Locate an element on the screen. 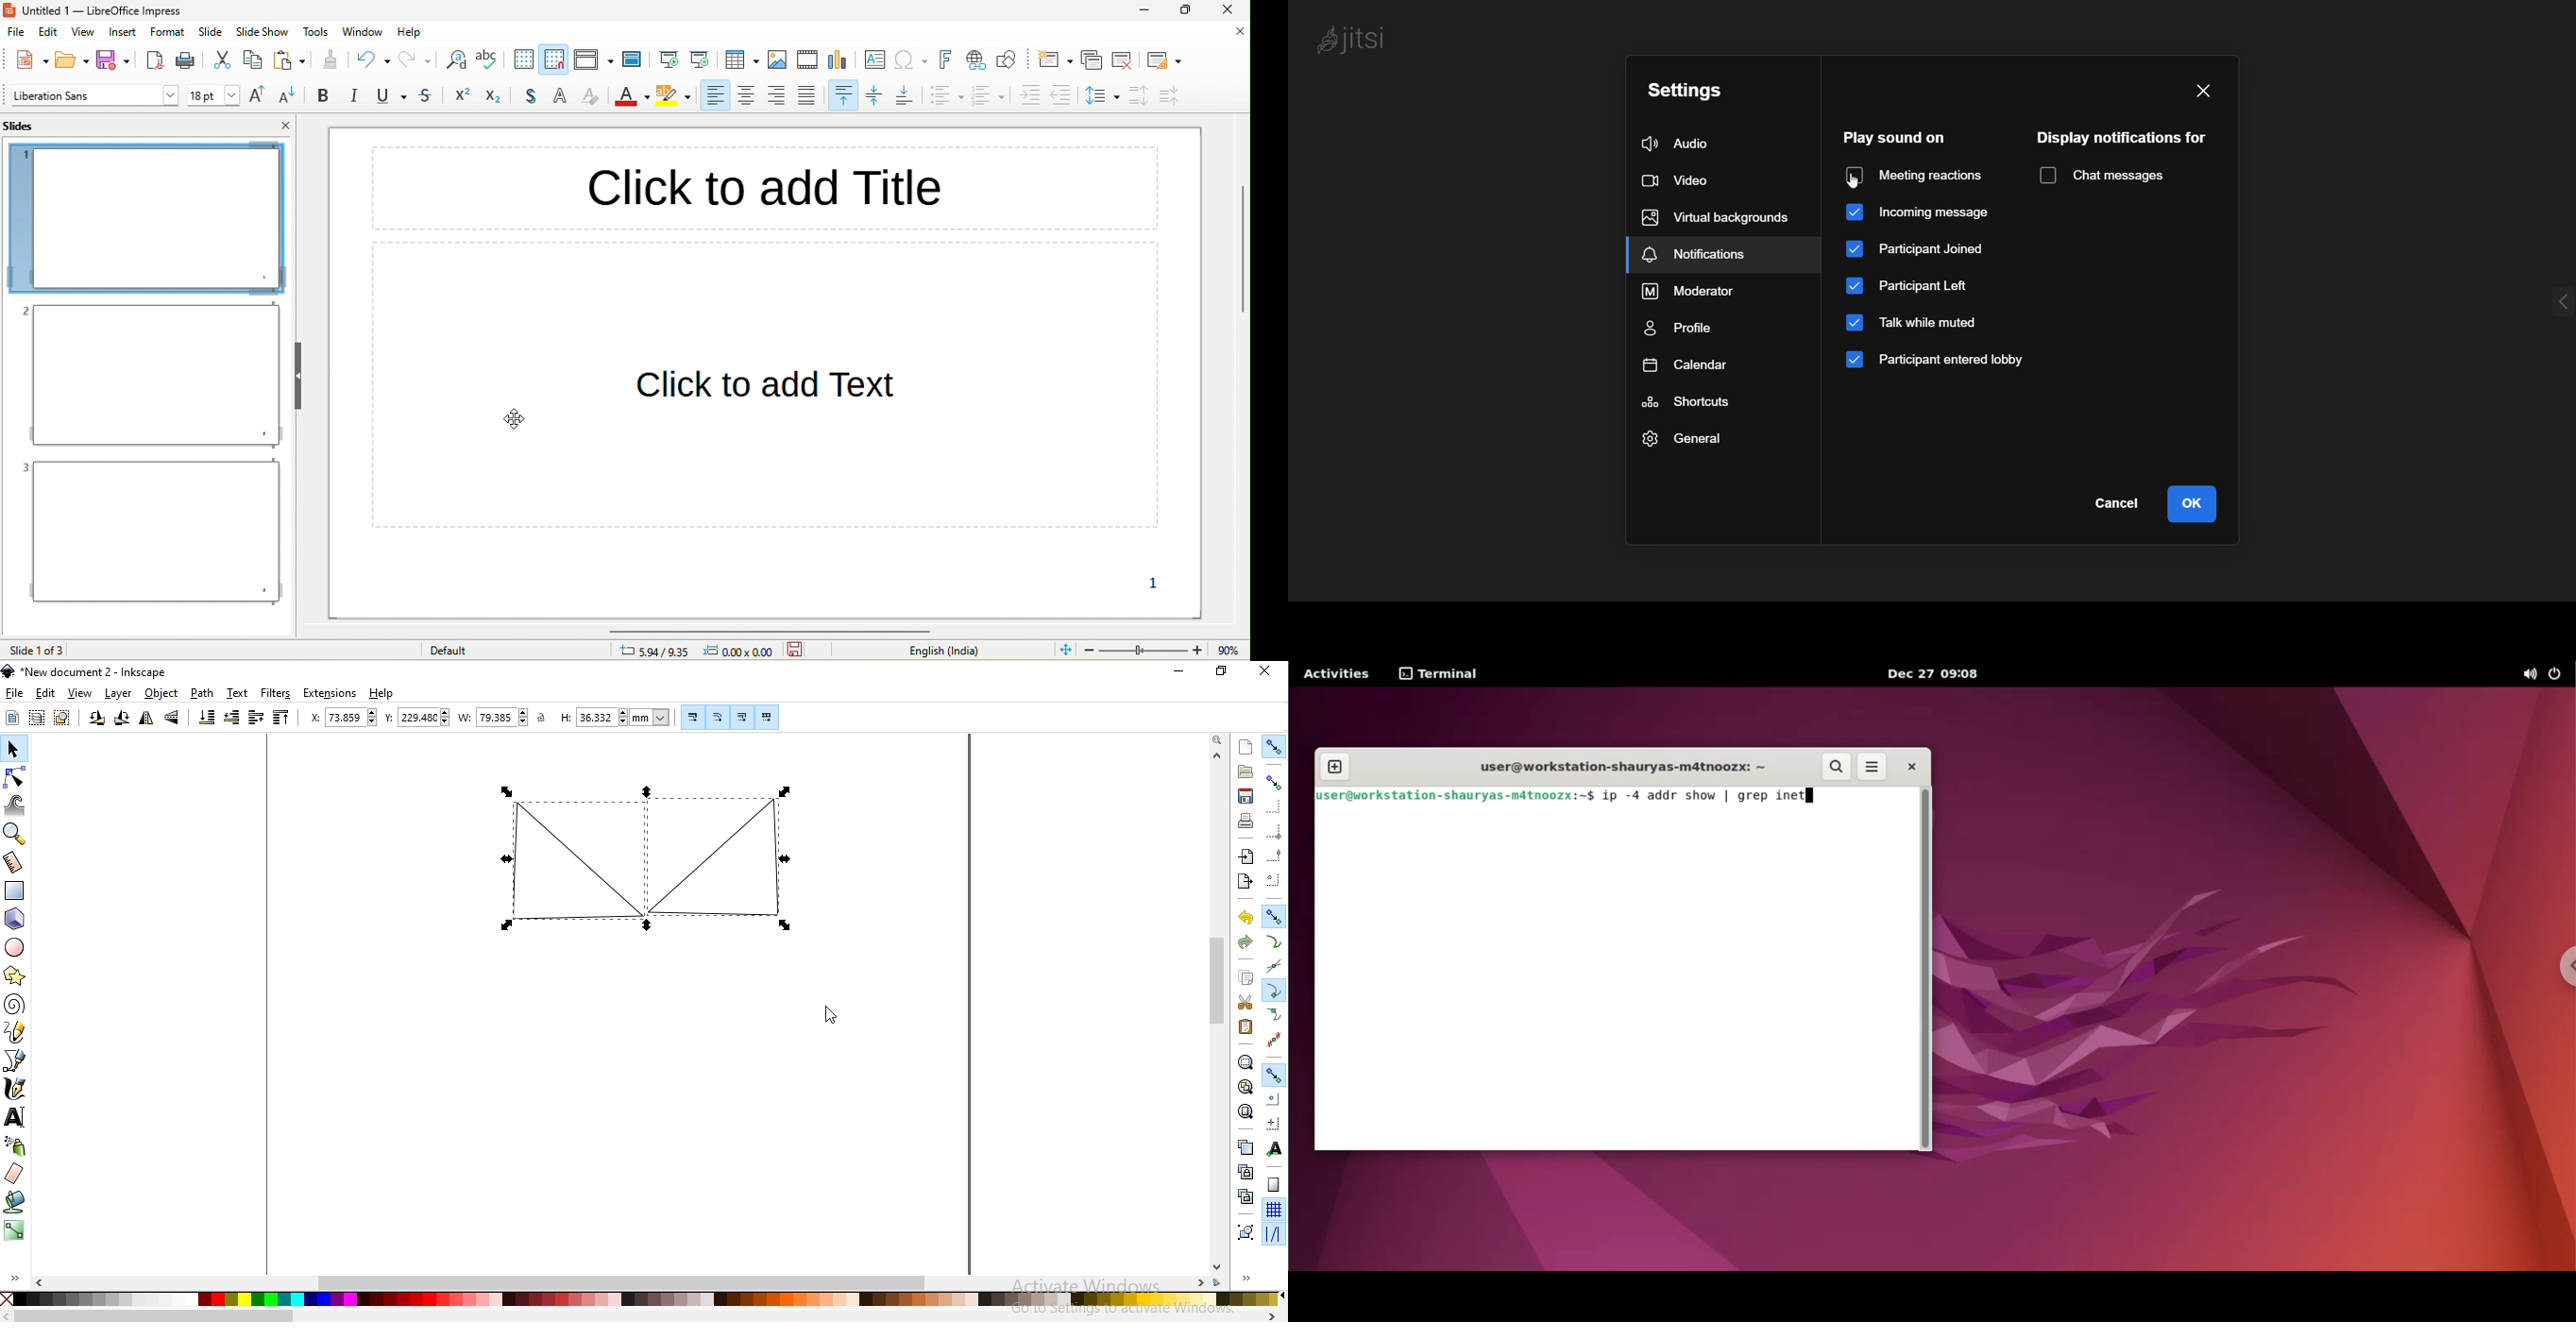 The height and width of the screenshot is (1344, 2576). snapping centers of bounding boxes is located at coordinates (1271, 878).